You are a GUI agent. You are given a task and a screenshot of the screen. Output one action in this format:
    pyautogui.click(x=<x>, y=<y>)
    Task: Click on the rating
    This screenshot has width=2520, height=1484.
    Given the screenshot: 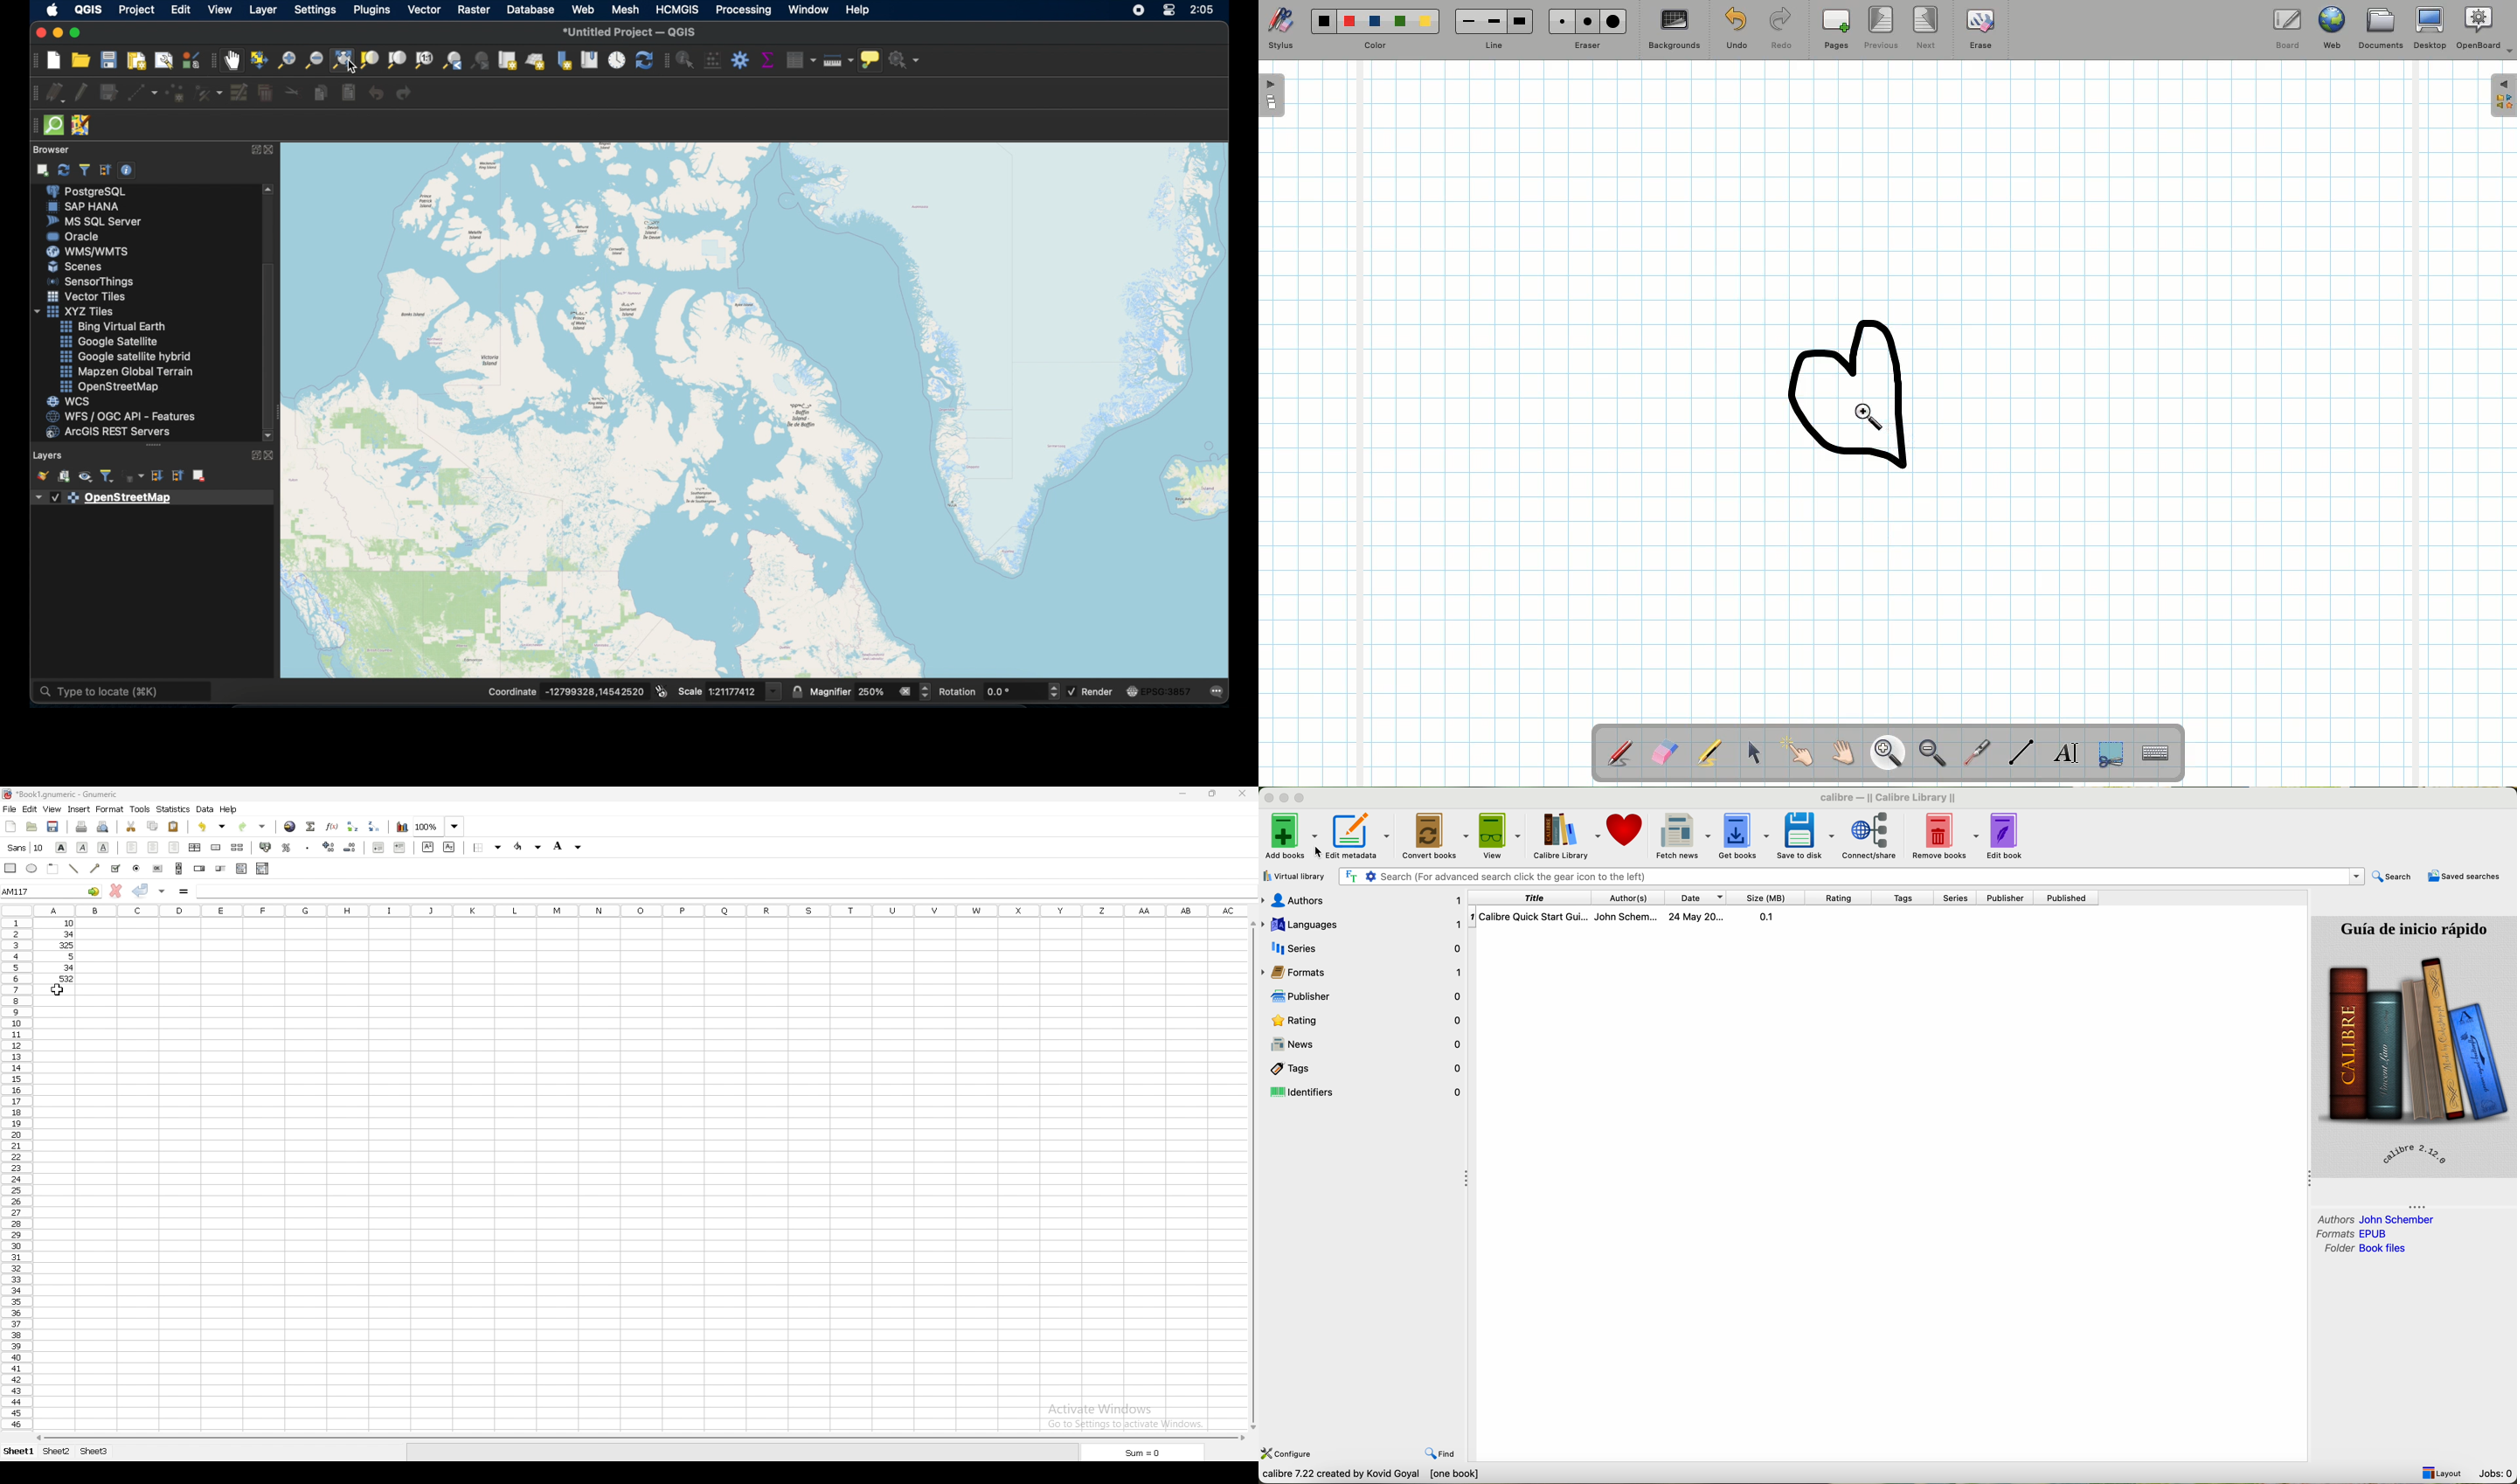 What is the action you would take?
    pyautogui.click(x=1839, y=898)
    